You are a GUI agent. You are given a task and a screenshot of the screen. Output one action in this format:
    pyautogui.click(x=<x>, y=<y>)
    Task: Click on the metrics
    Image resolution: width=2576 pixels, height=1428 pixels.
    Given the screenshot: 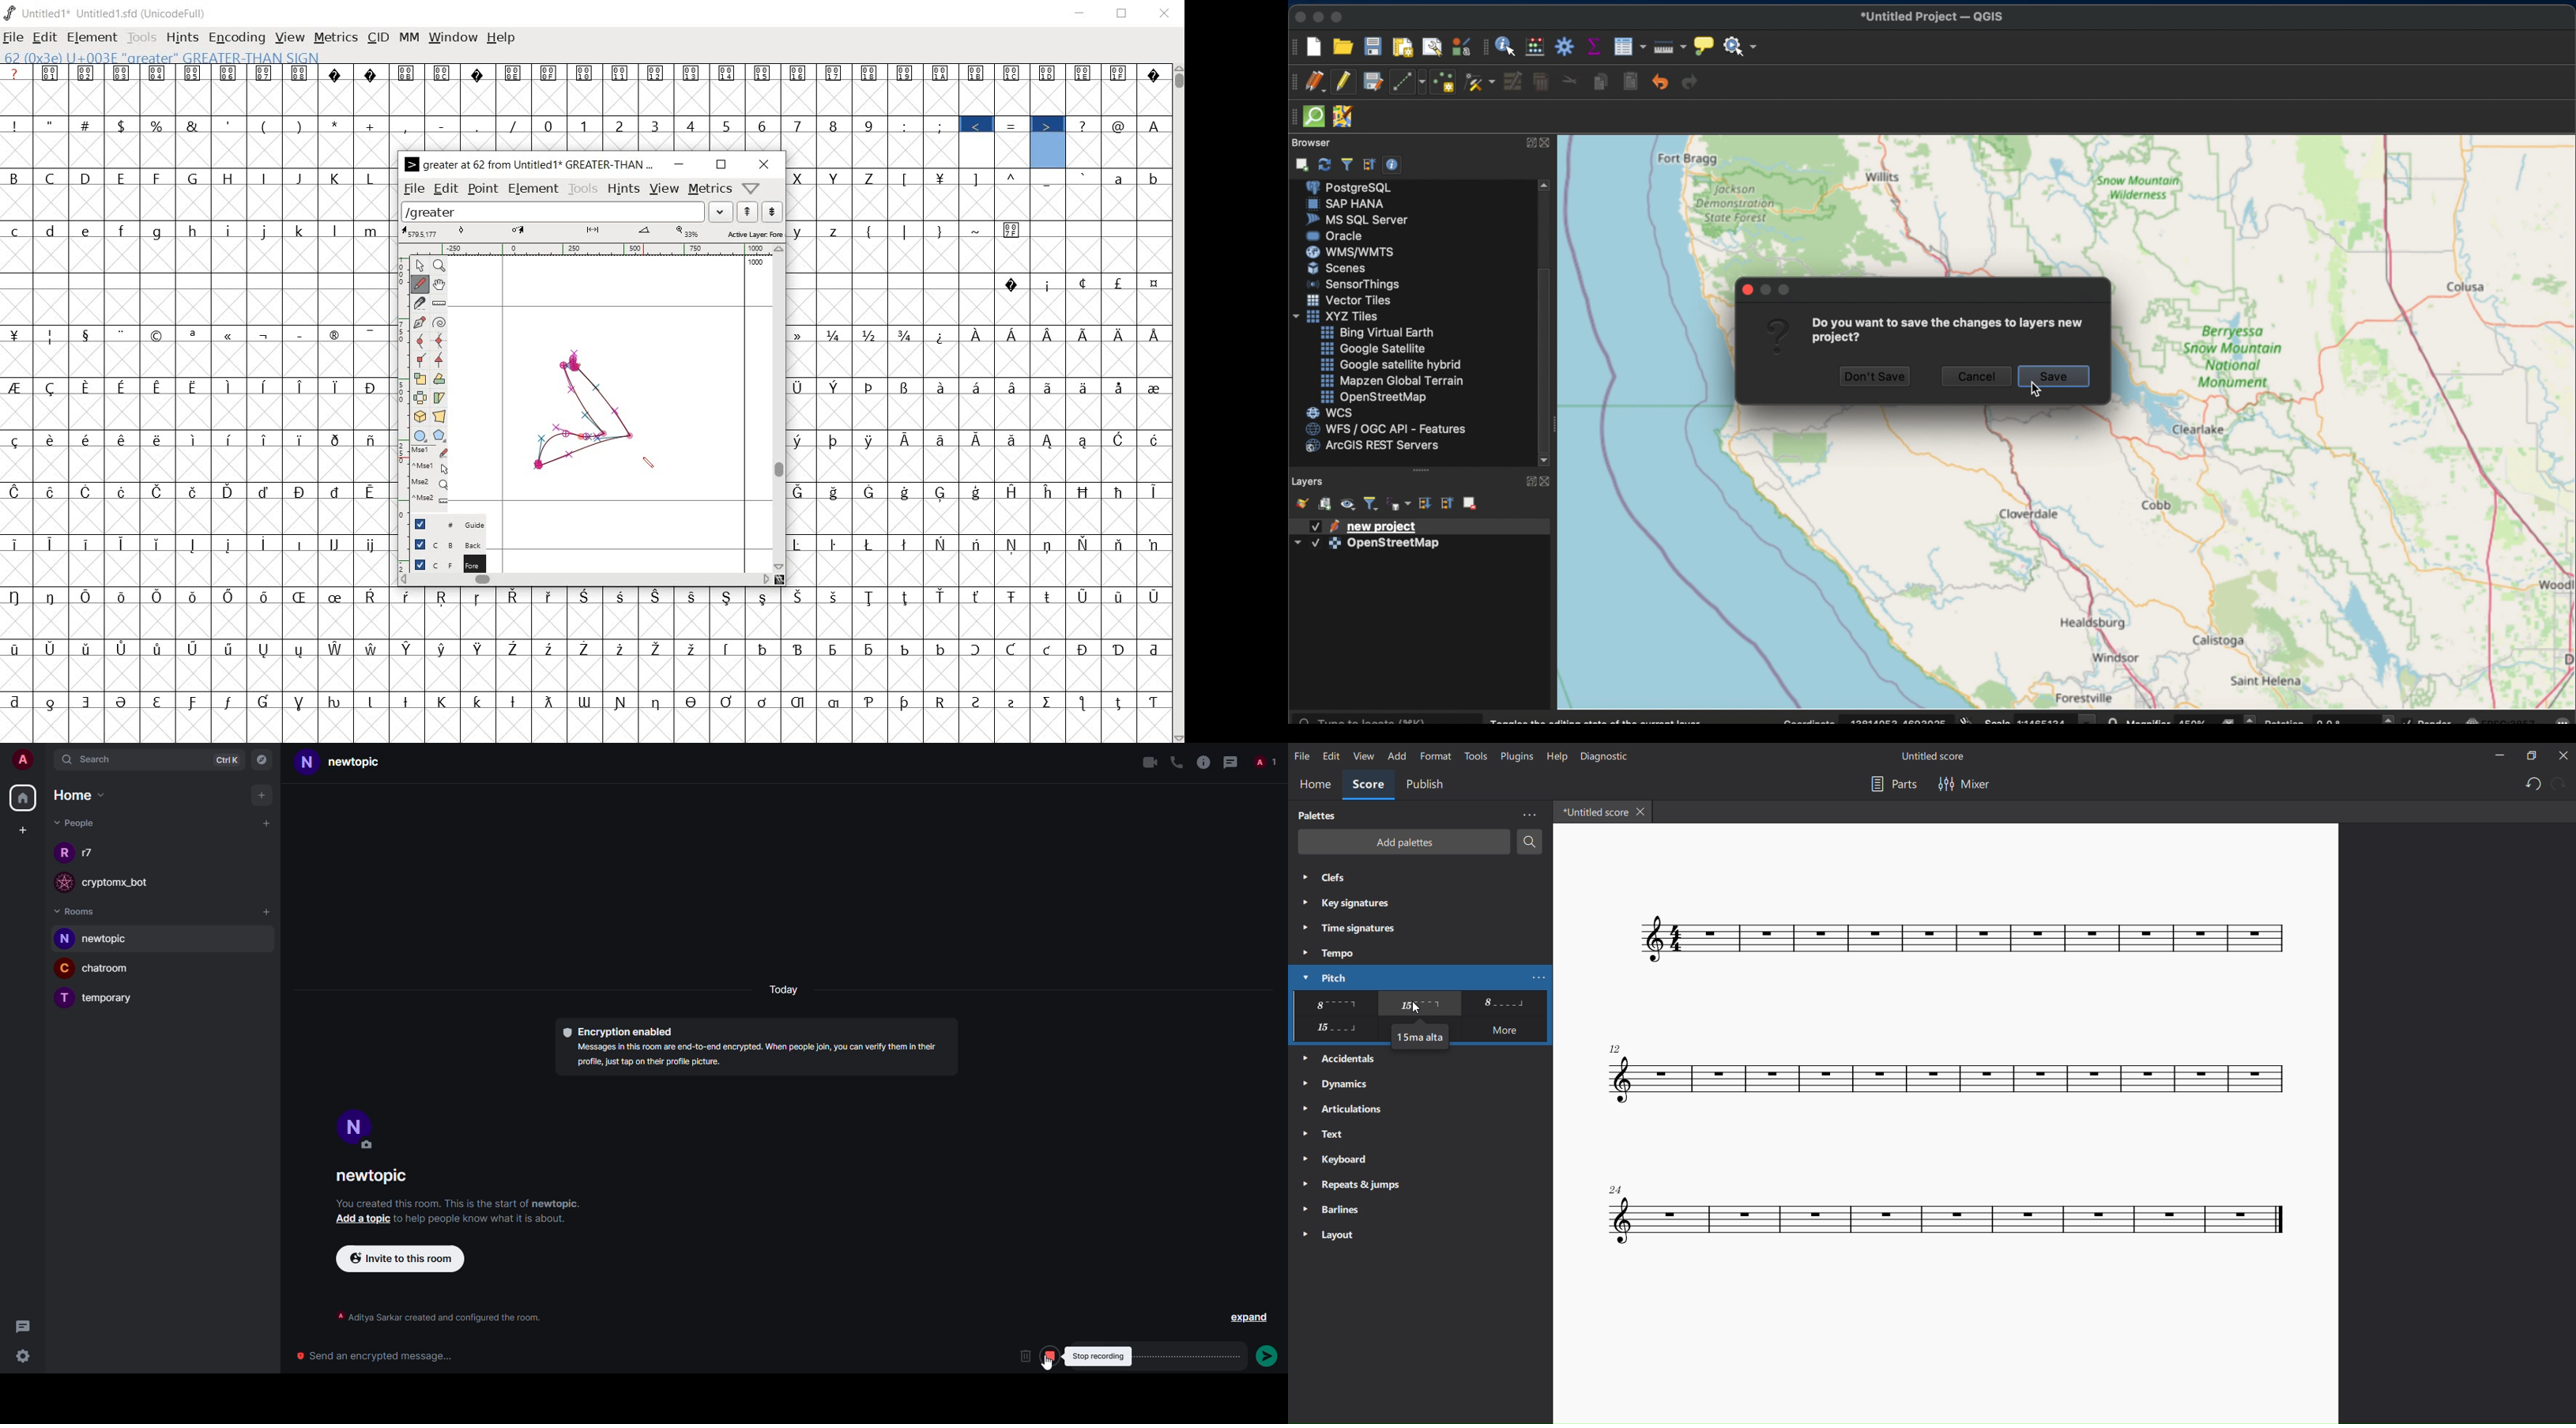 What is the action you would take?
    pyautogui.click(x=337, y=39)
    